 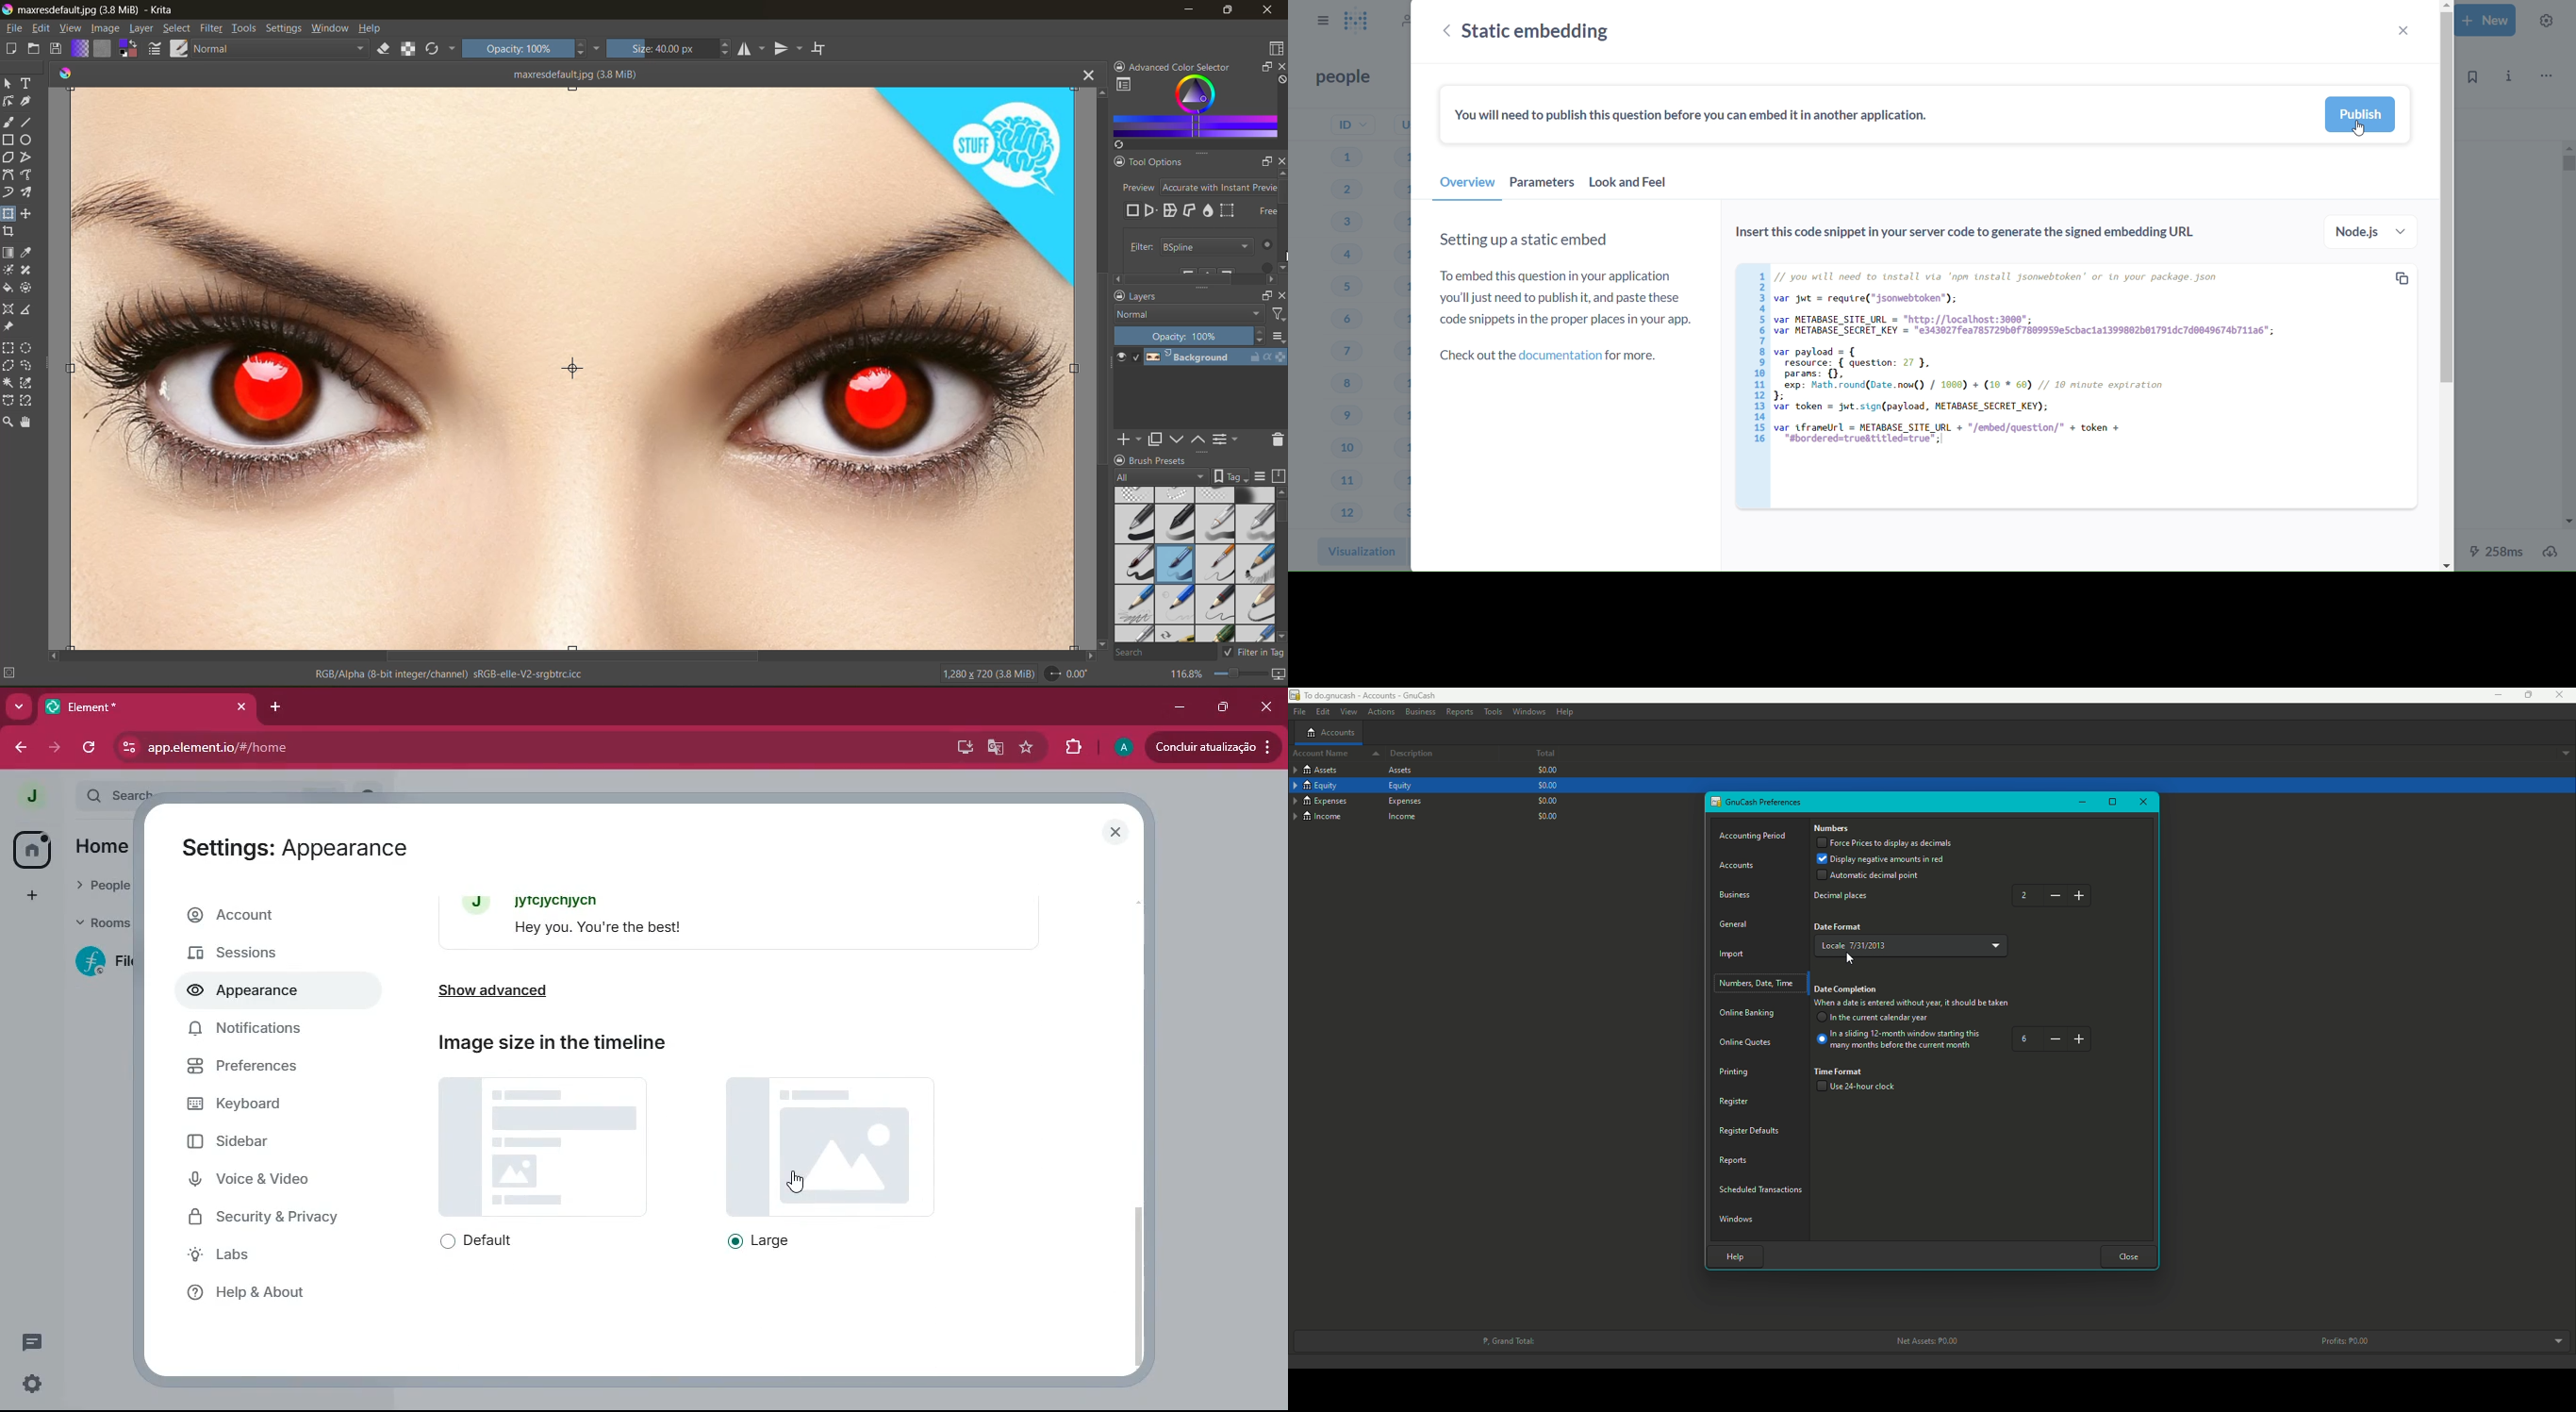 What do you see at coordinates (447, 1242) in the screenshot?
I see `off` at bounding box center [447, 1242].